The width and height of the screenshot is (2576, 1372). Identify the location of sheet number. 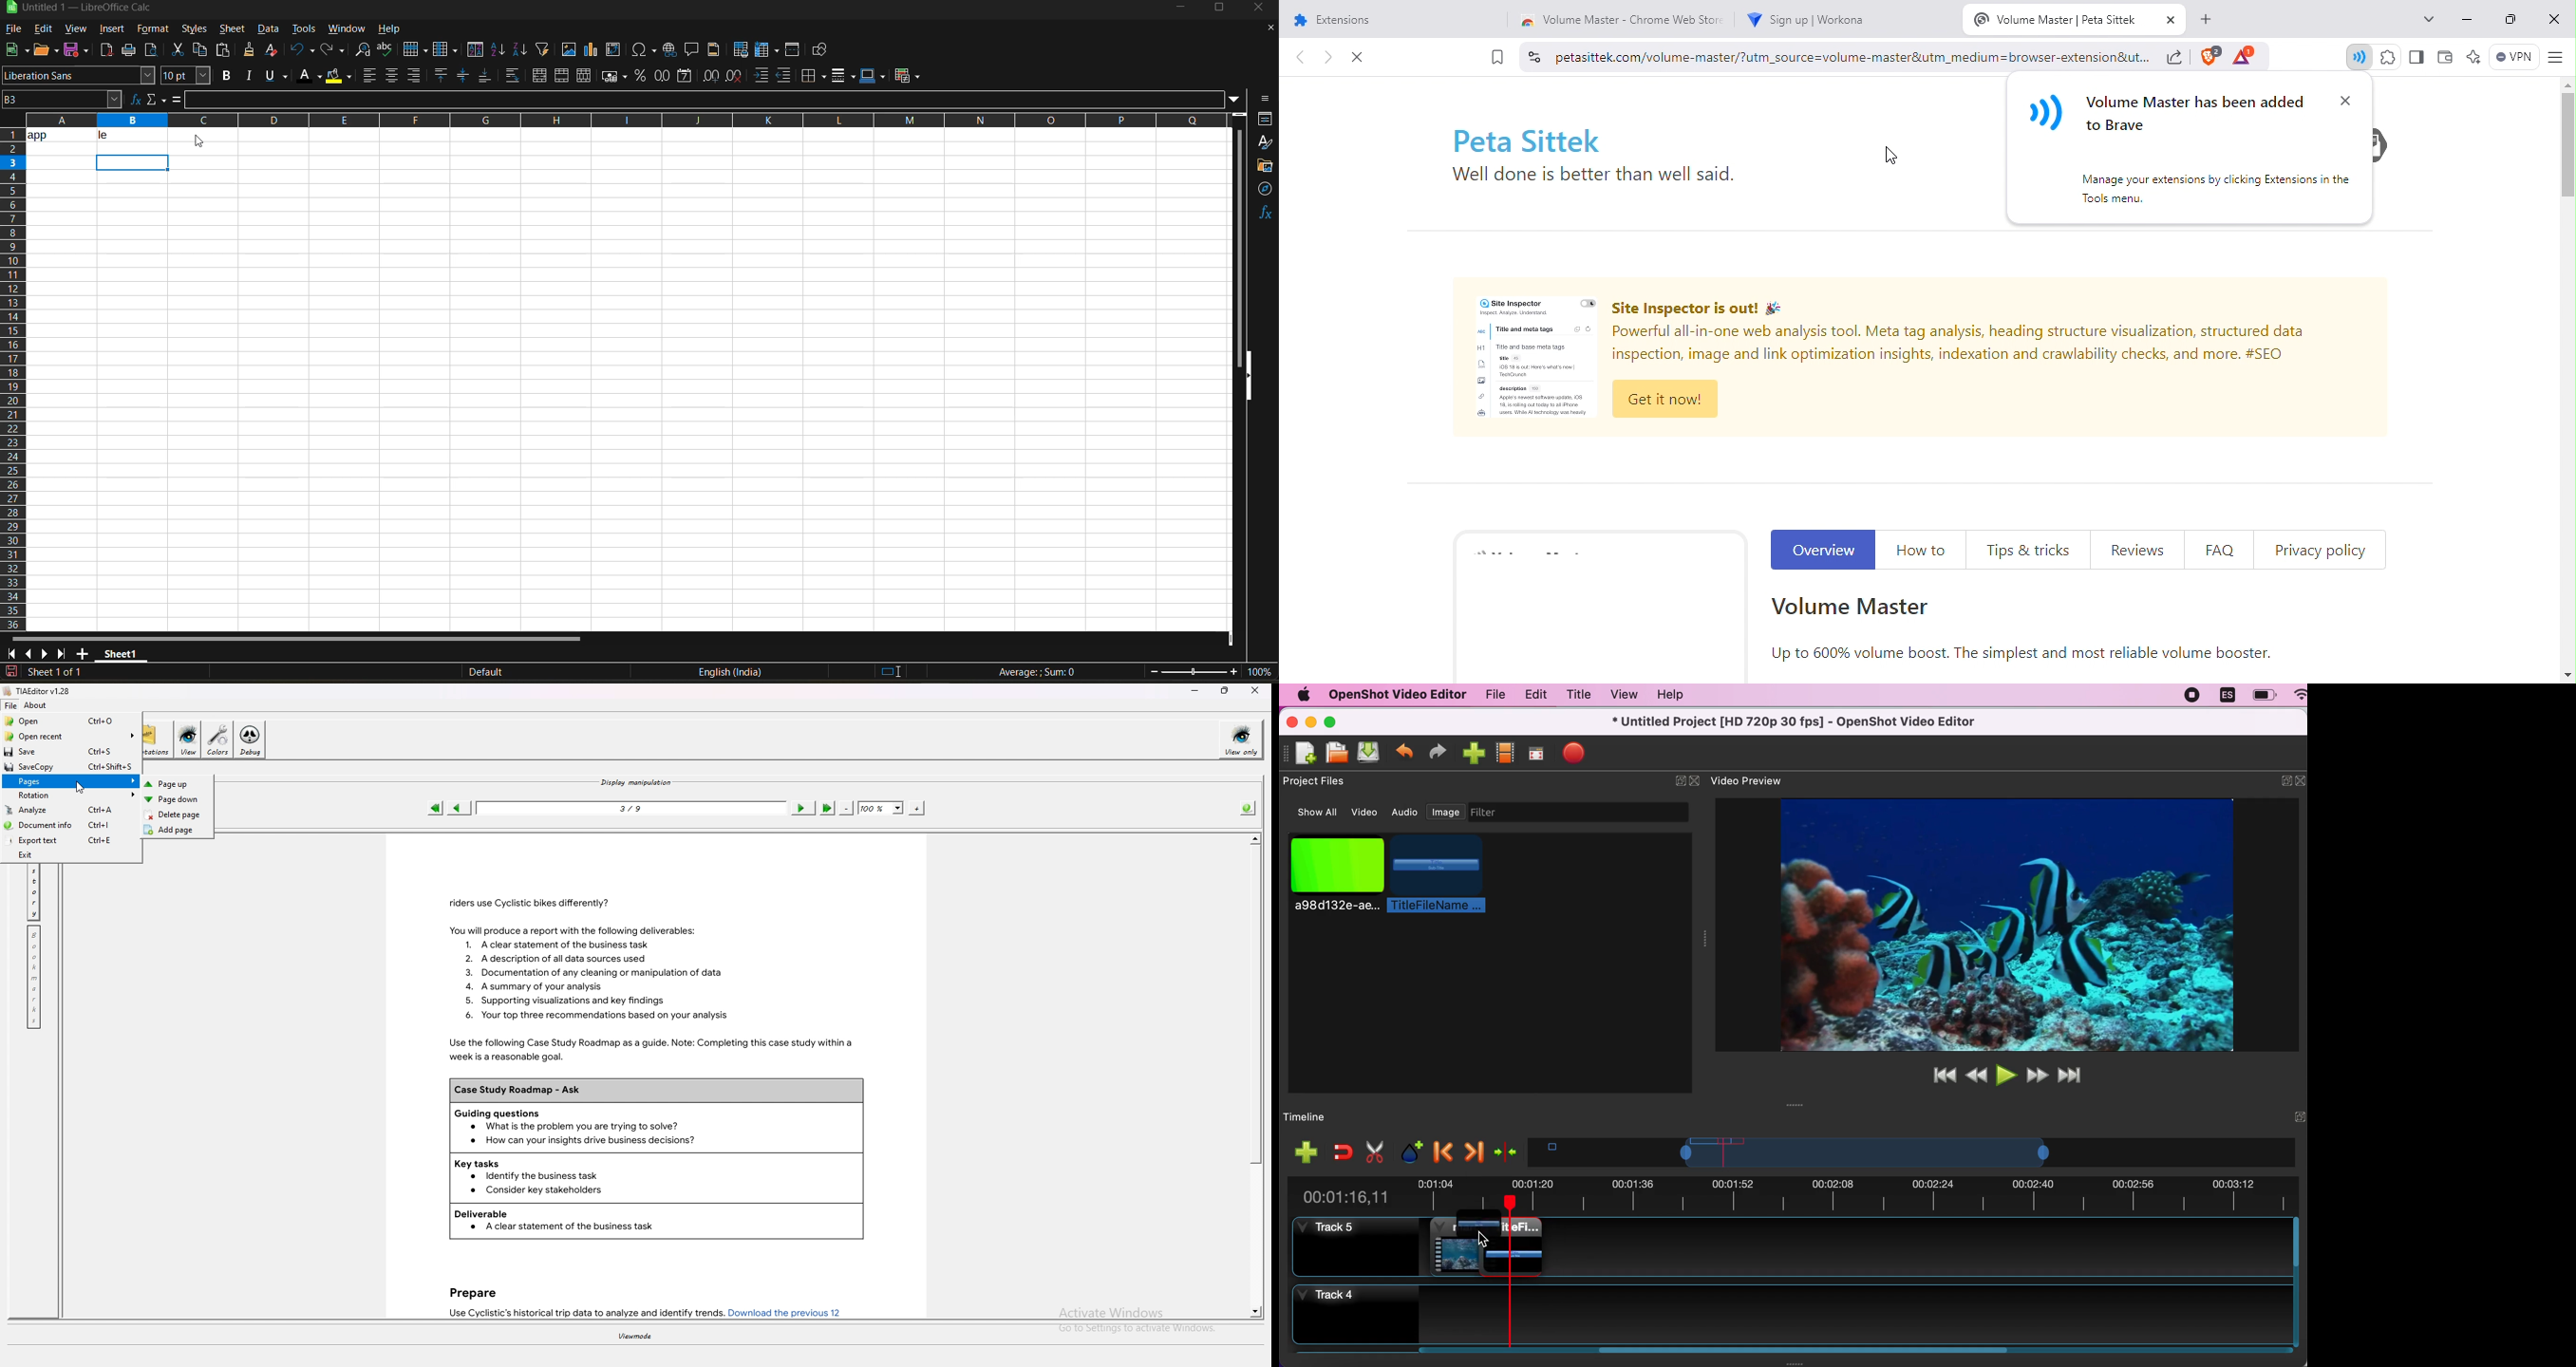
(59, 672).